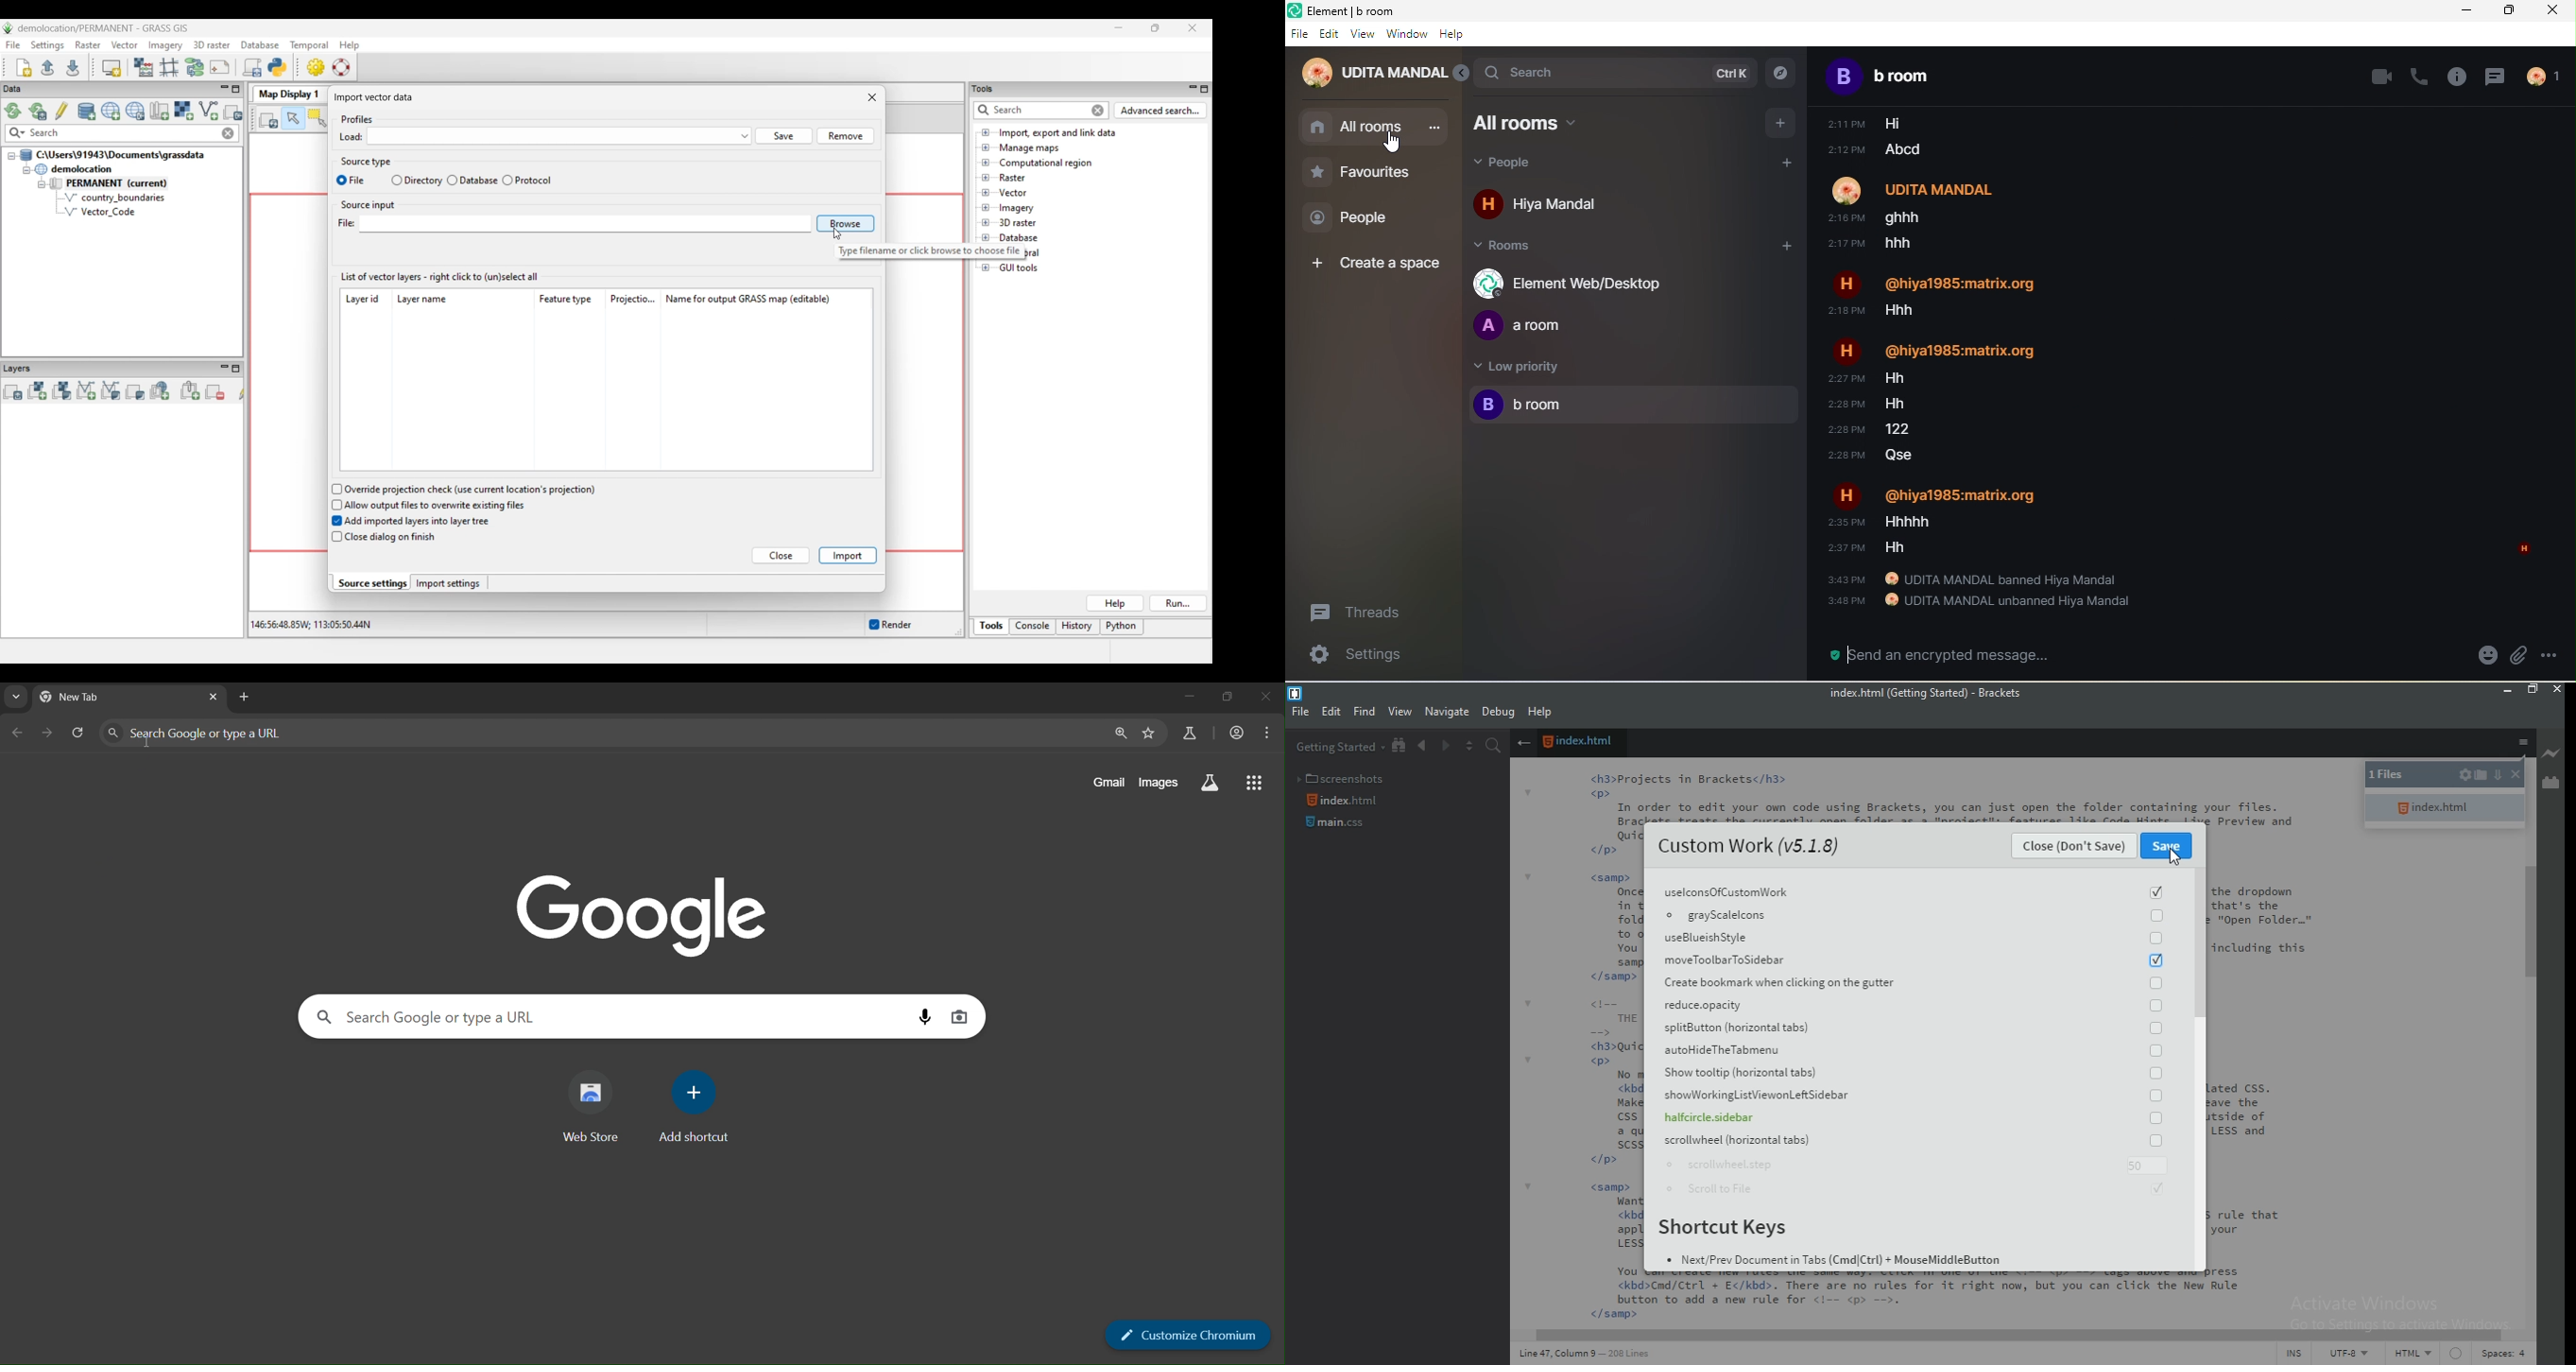  Describe the element at coordinates (2198, 940) in the screenshot. I see `scroll bar` at that location.